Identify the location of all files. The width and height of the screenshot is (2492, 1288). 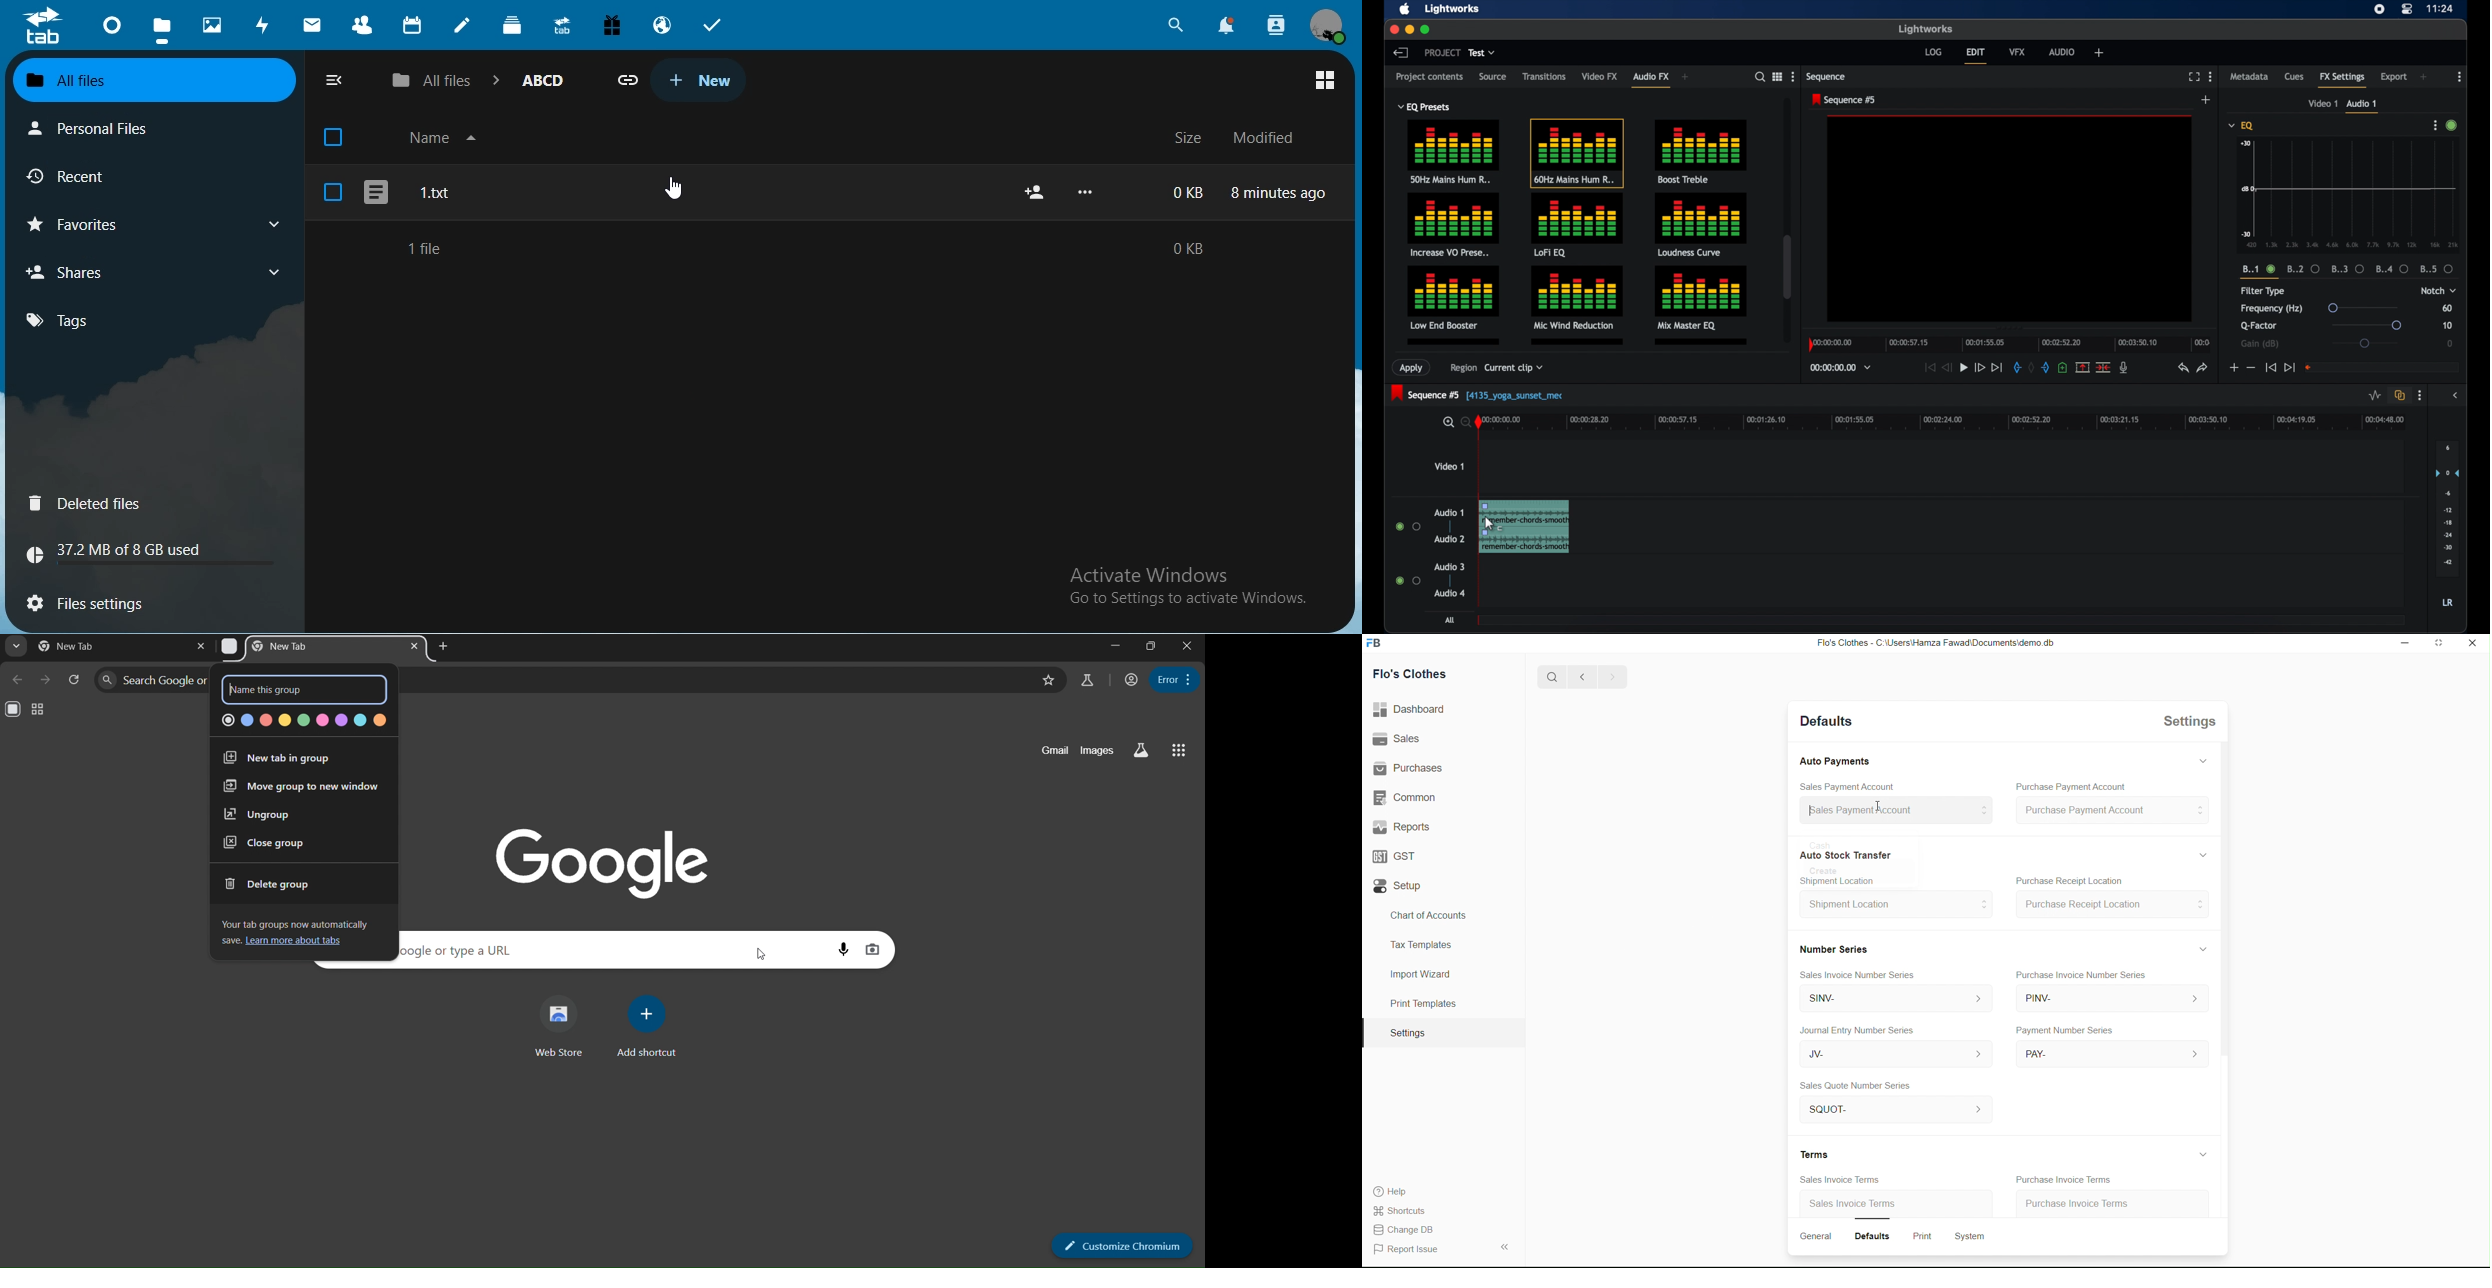
(151, 79).